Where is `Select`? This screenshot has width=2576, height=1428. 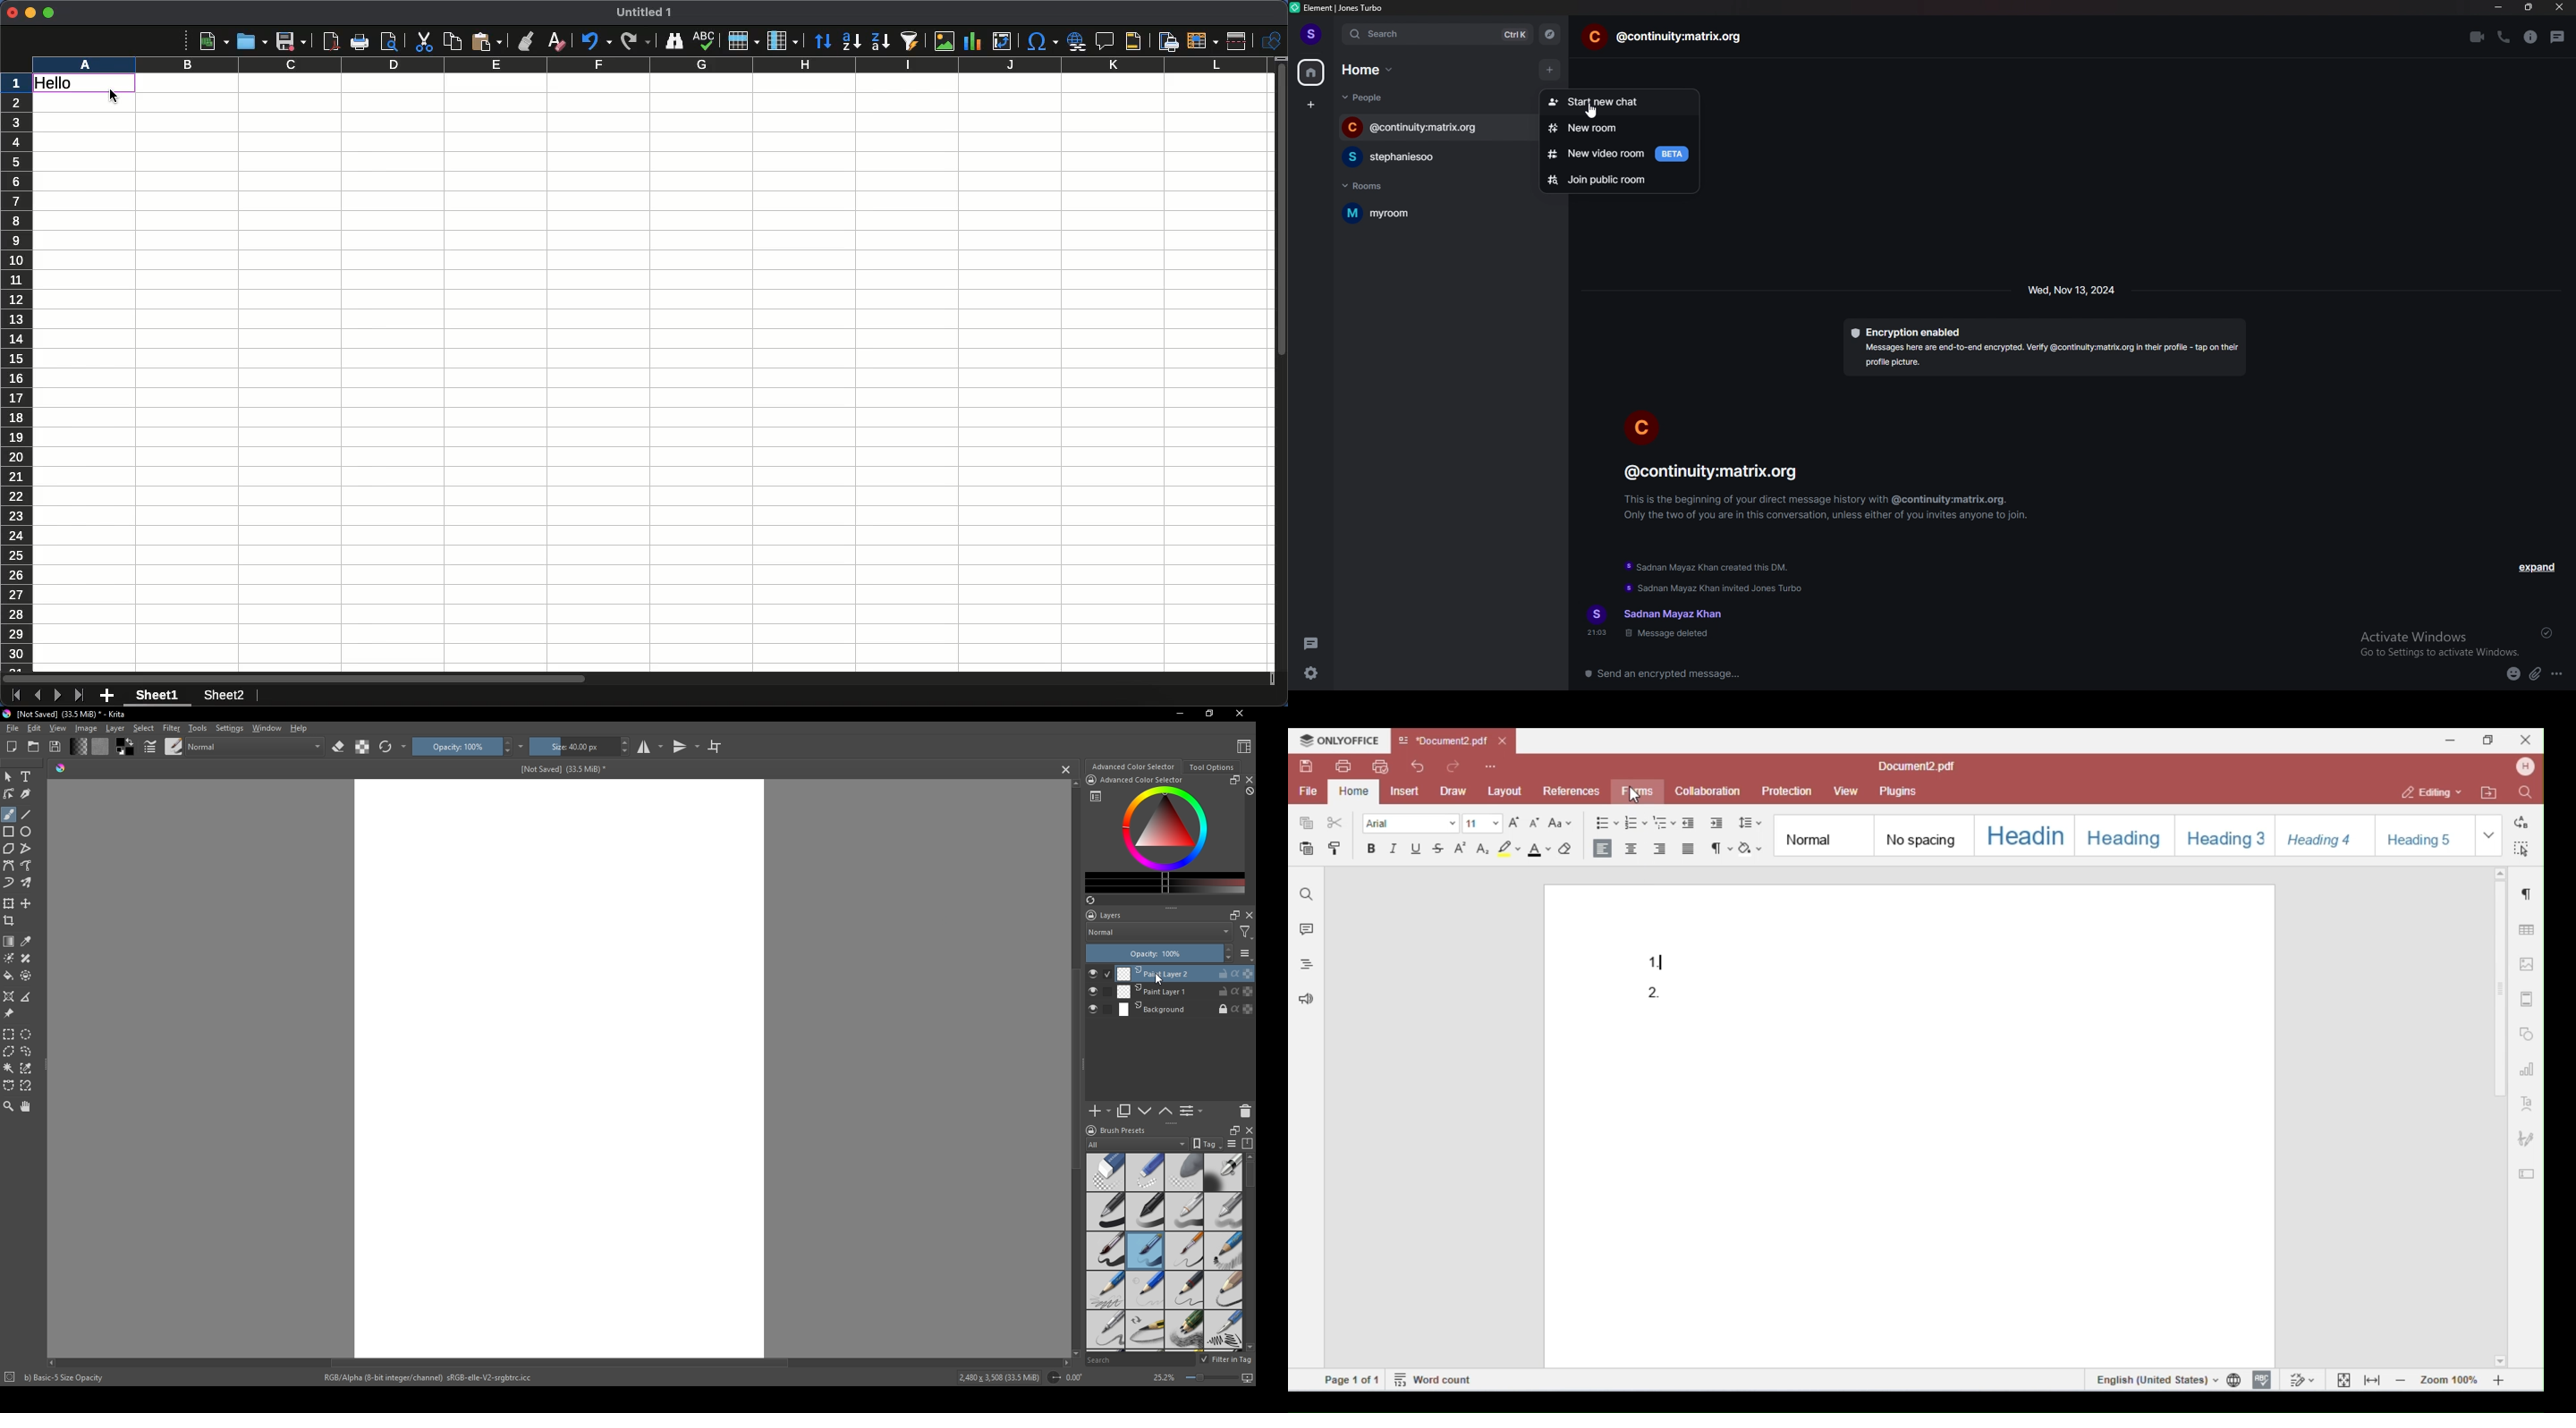
Select is located at coordinates (144, 728).